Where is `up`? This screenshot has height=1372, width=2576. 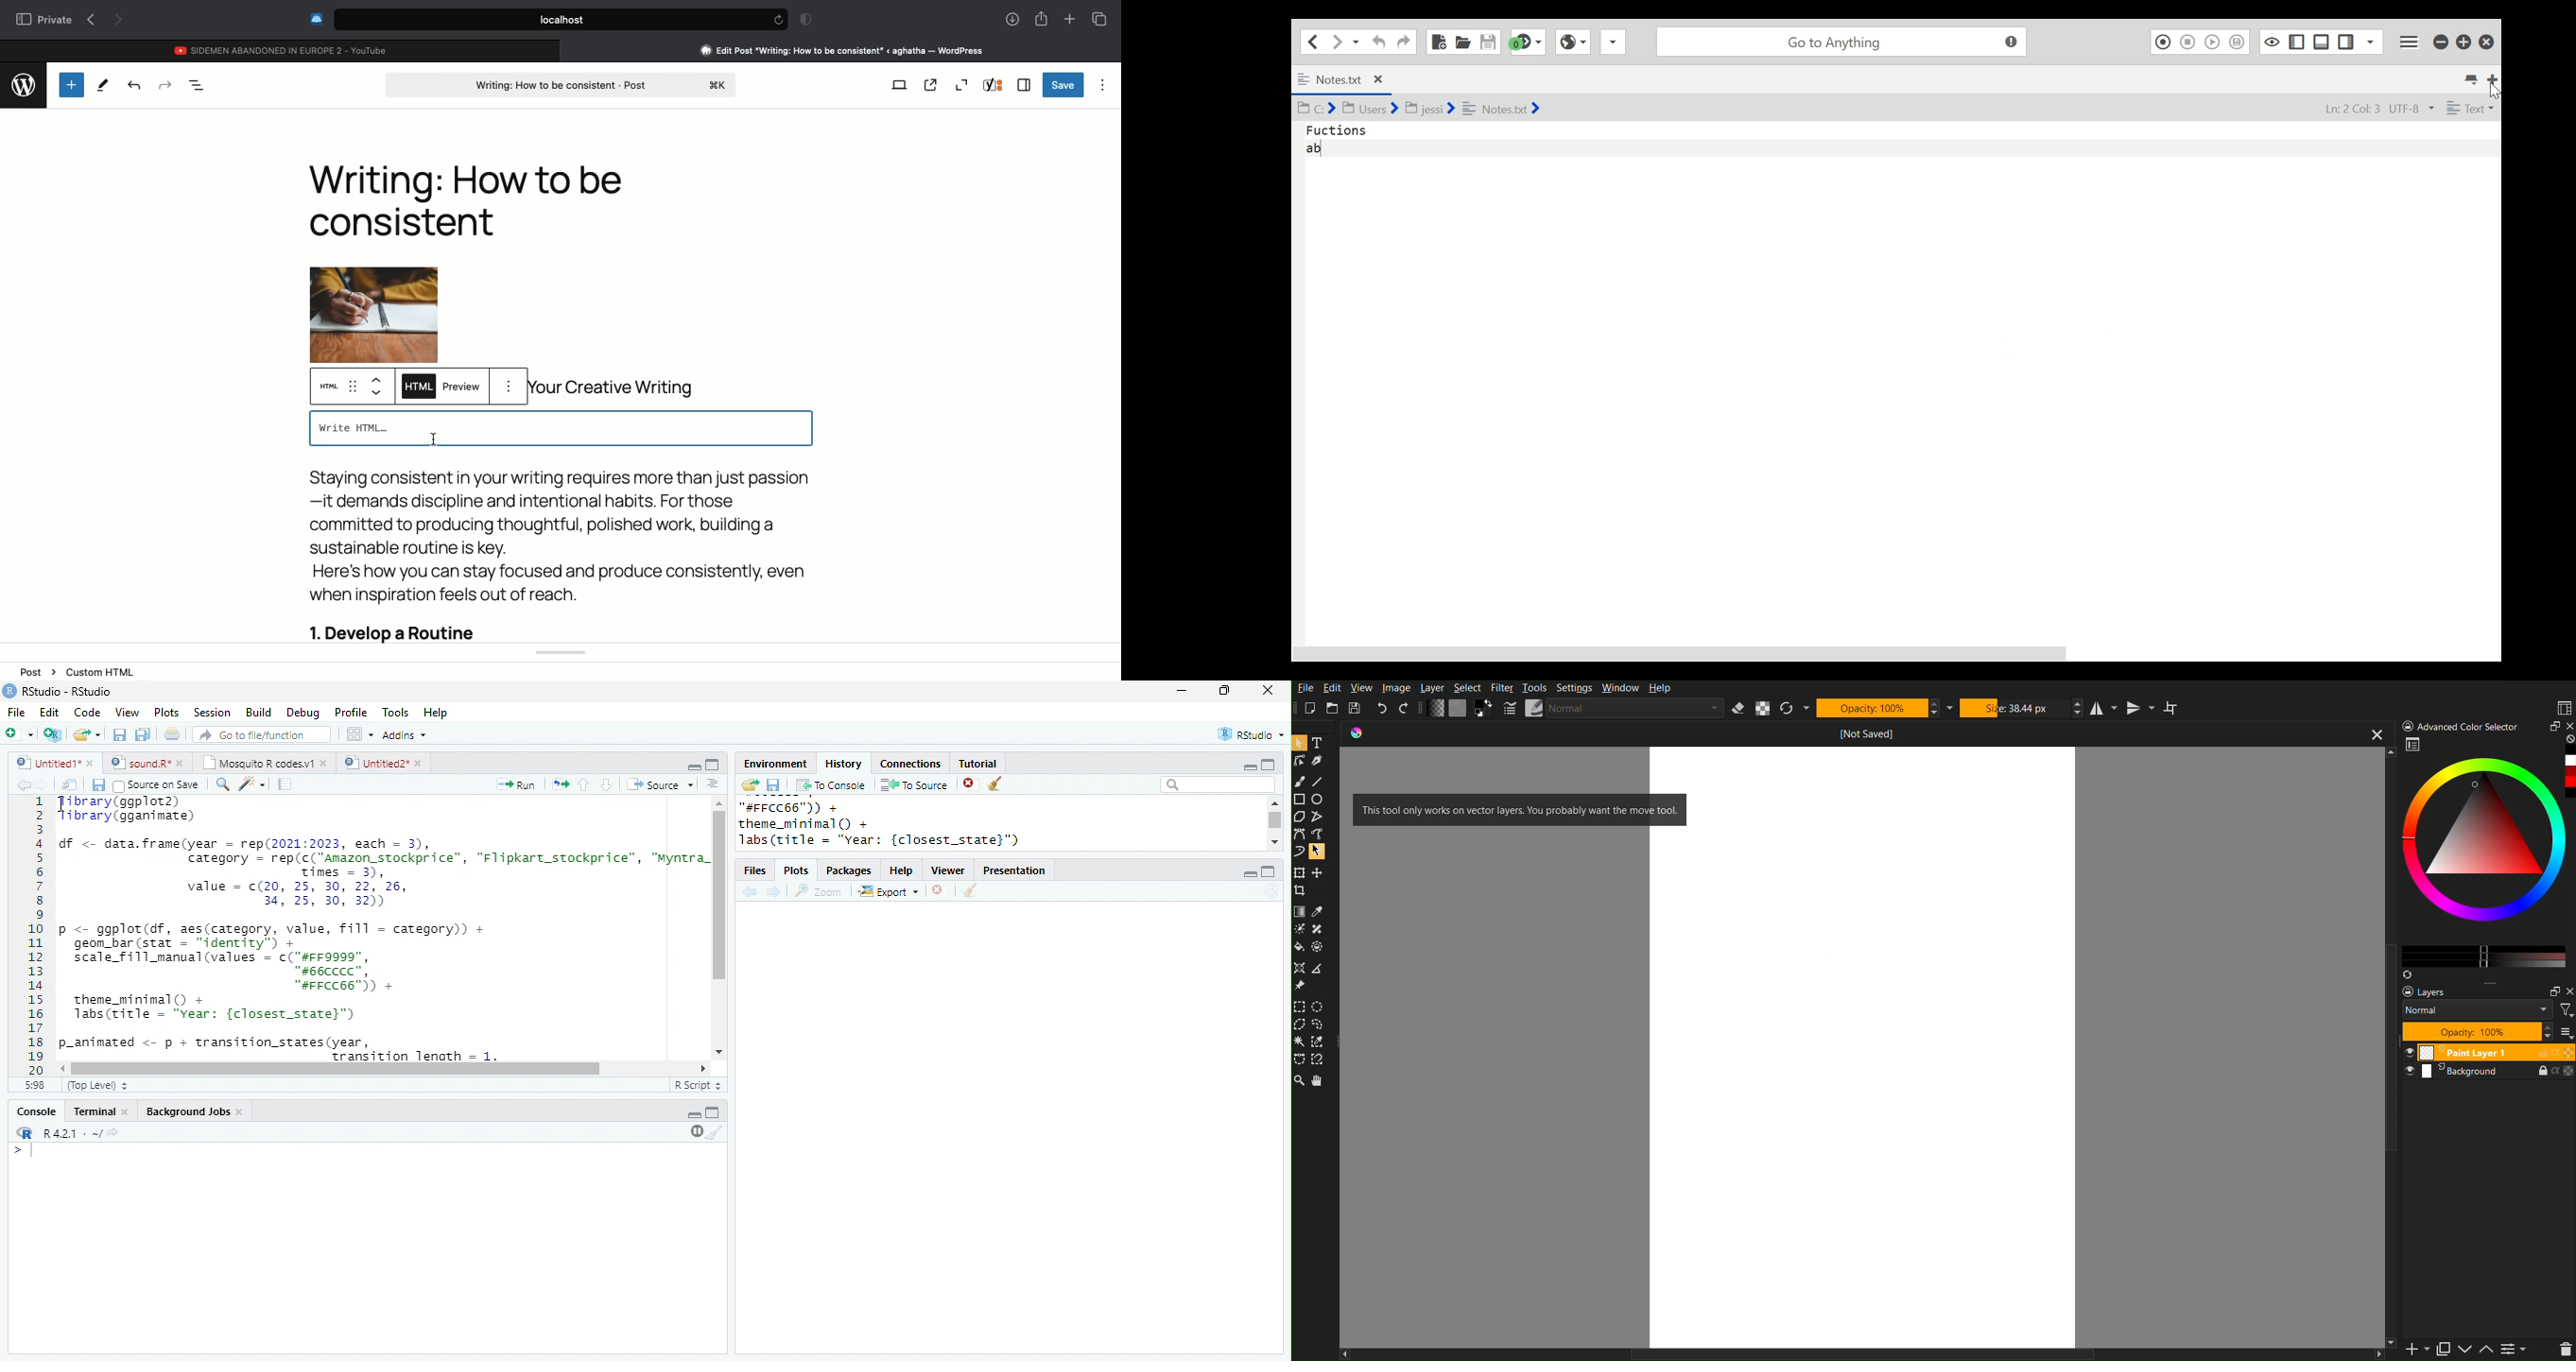
up is located at coordinates (584, 785).